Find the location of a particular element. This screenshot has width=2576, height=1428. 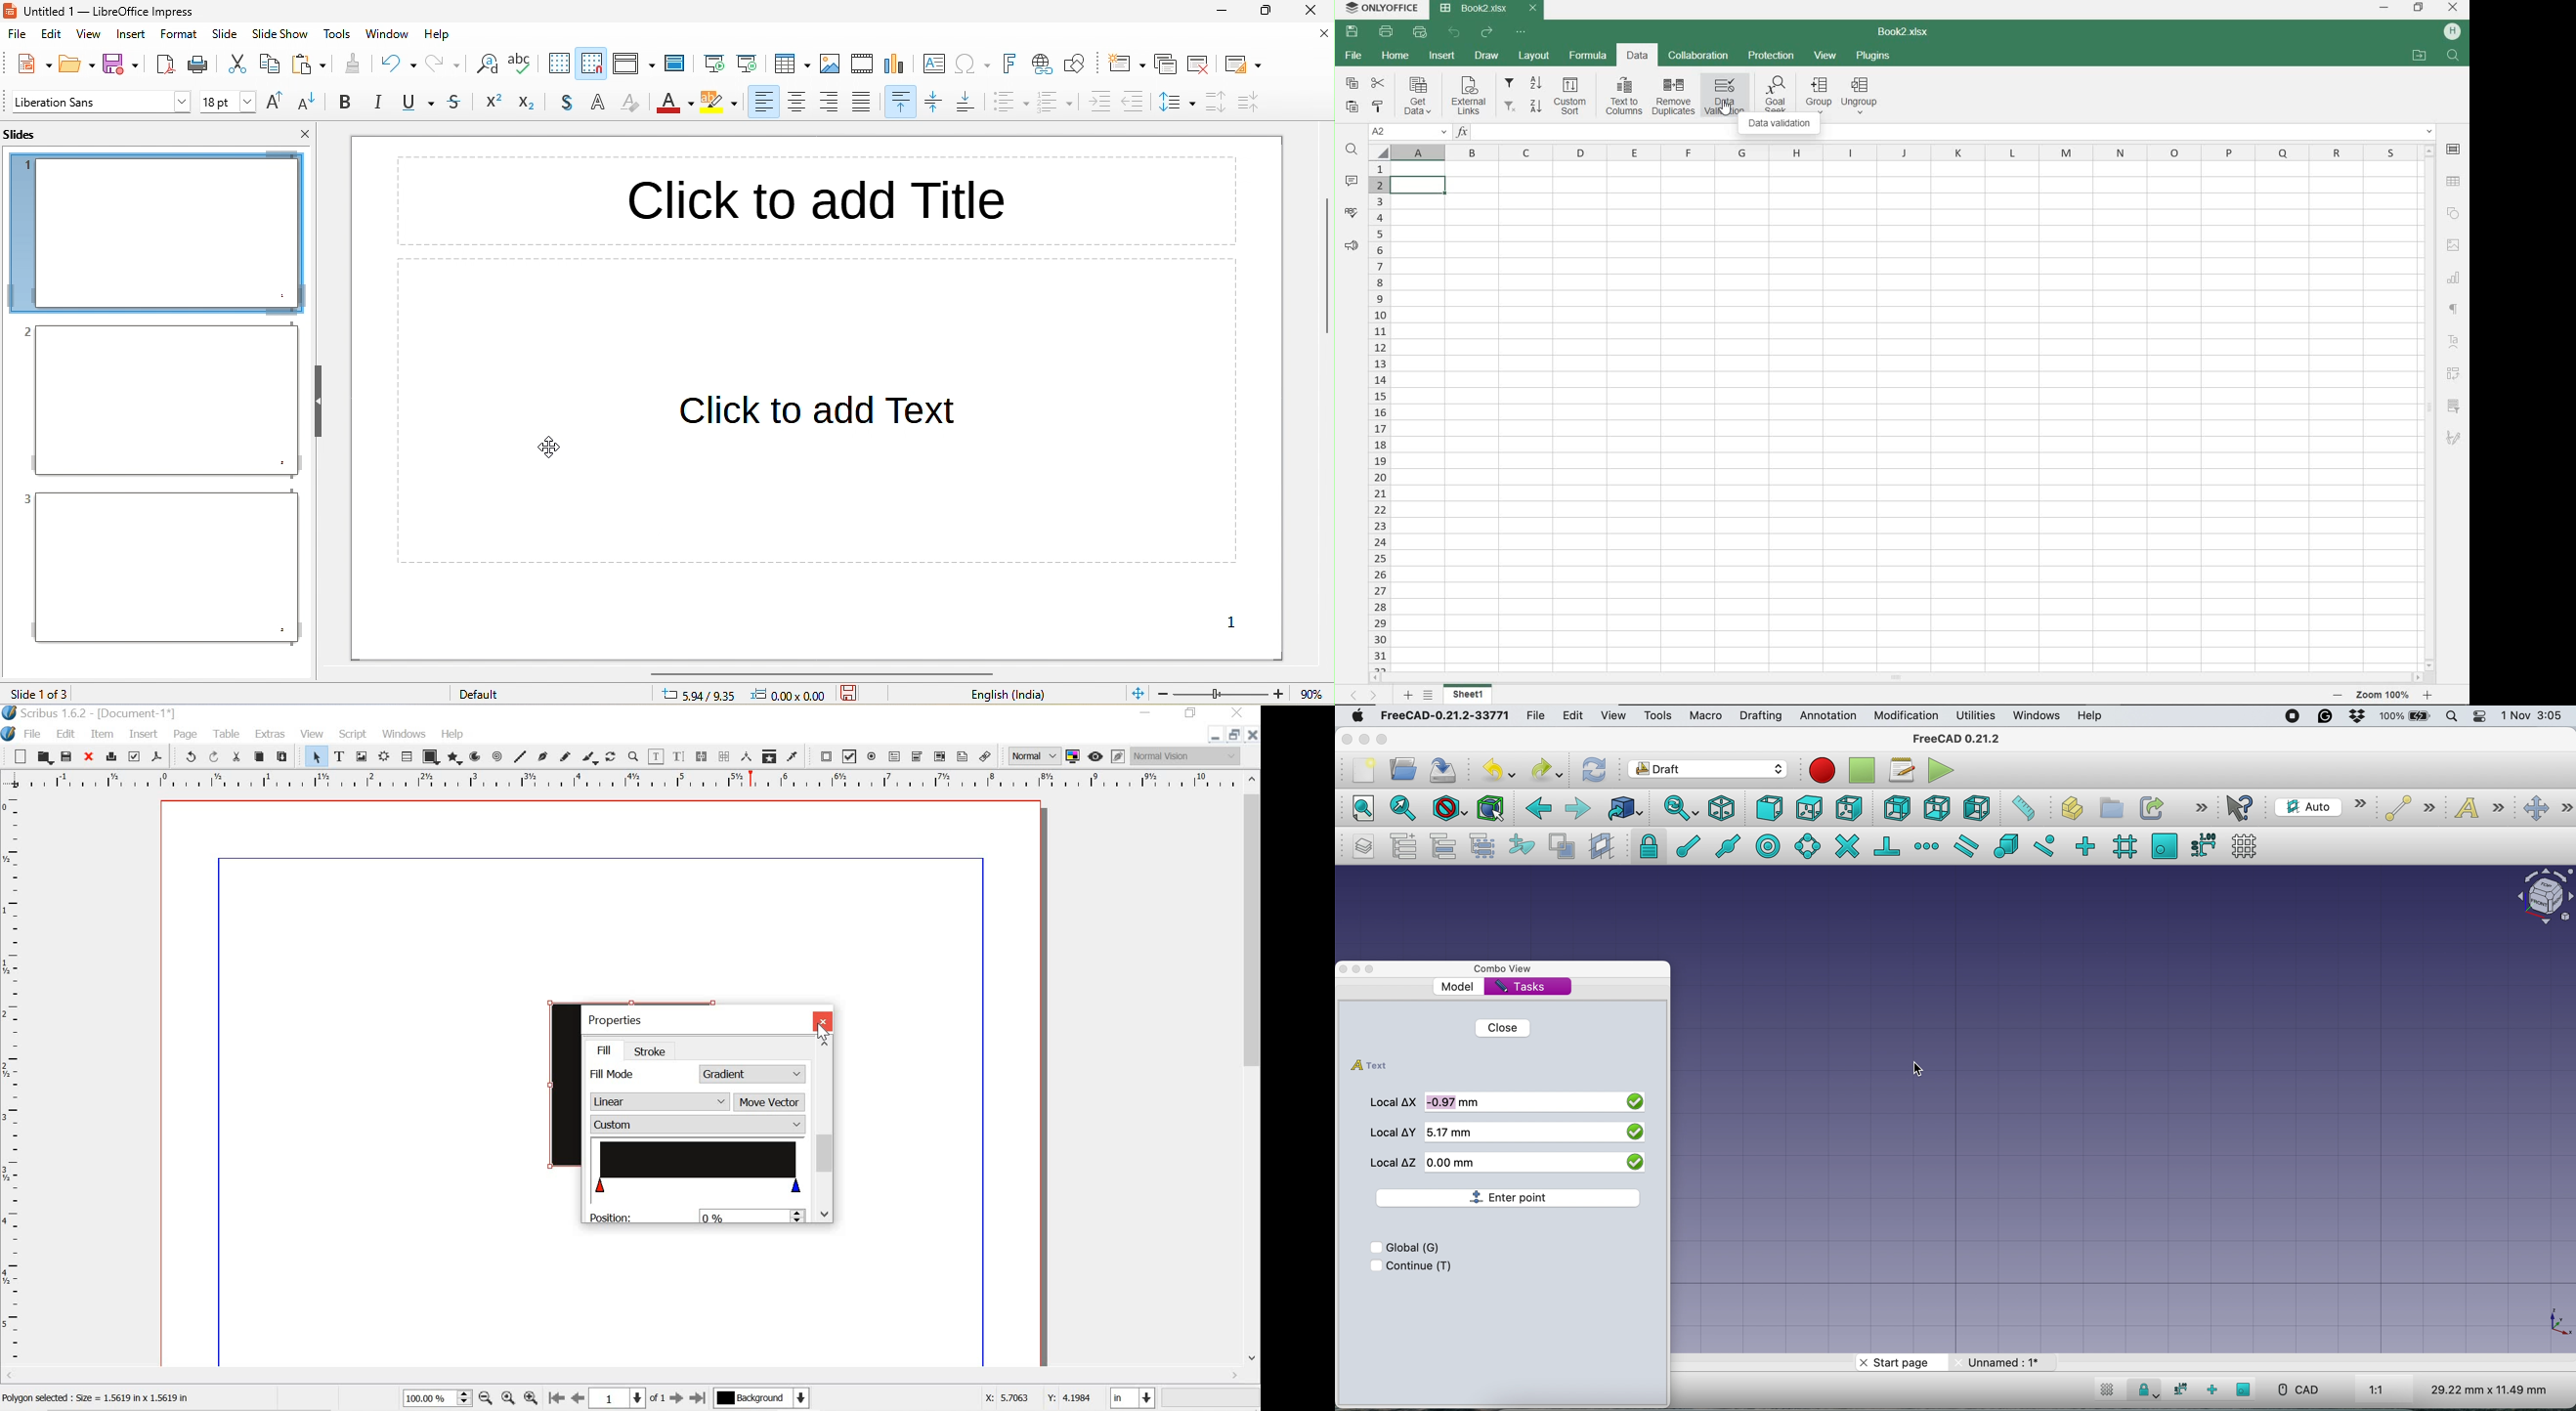

close is located at coordinates (1344, 968).